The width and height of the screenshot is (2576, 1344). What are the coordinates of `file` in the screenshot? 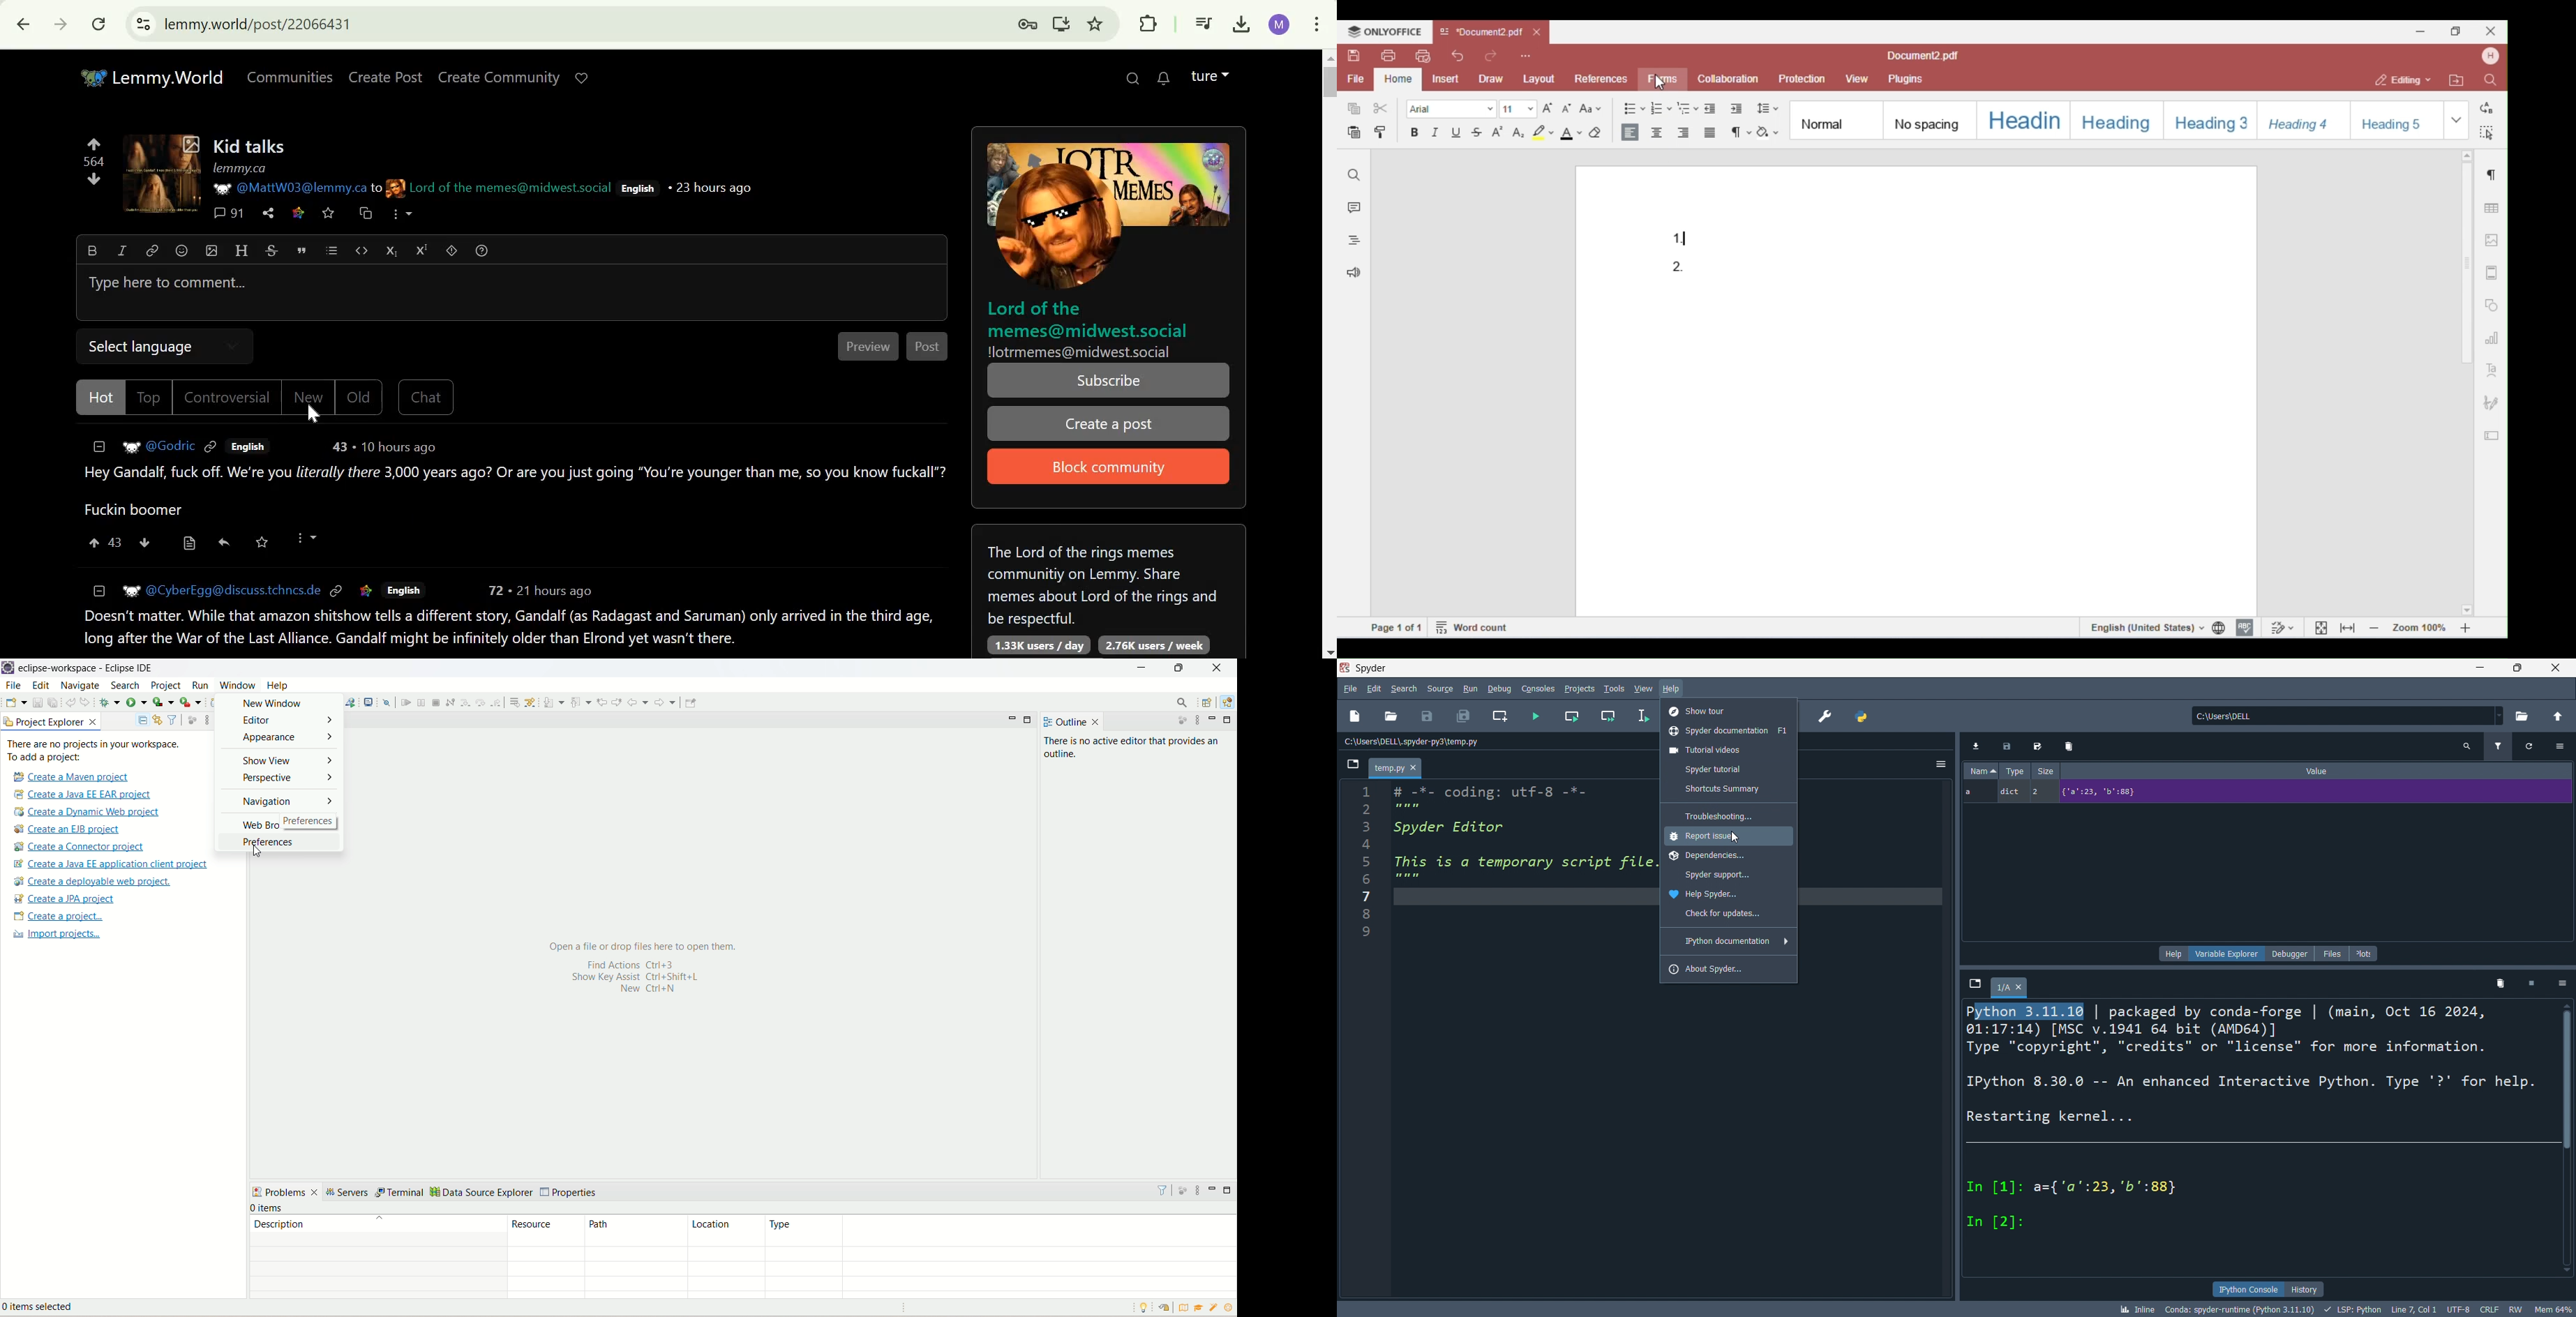 It's located at (1348, 689).